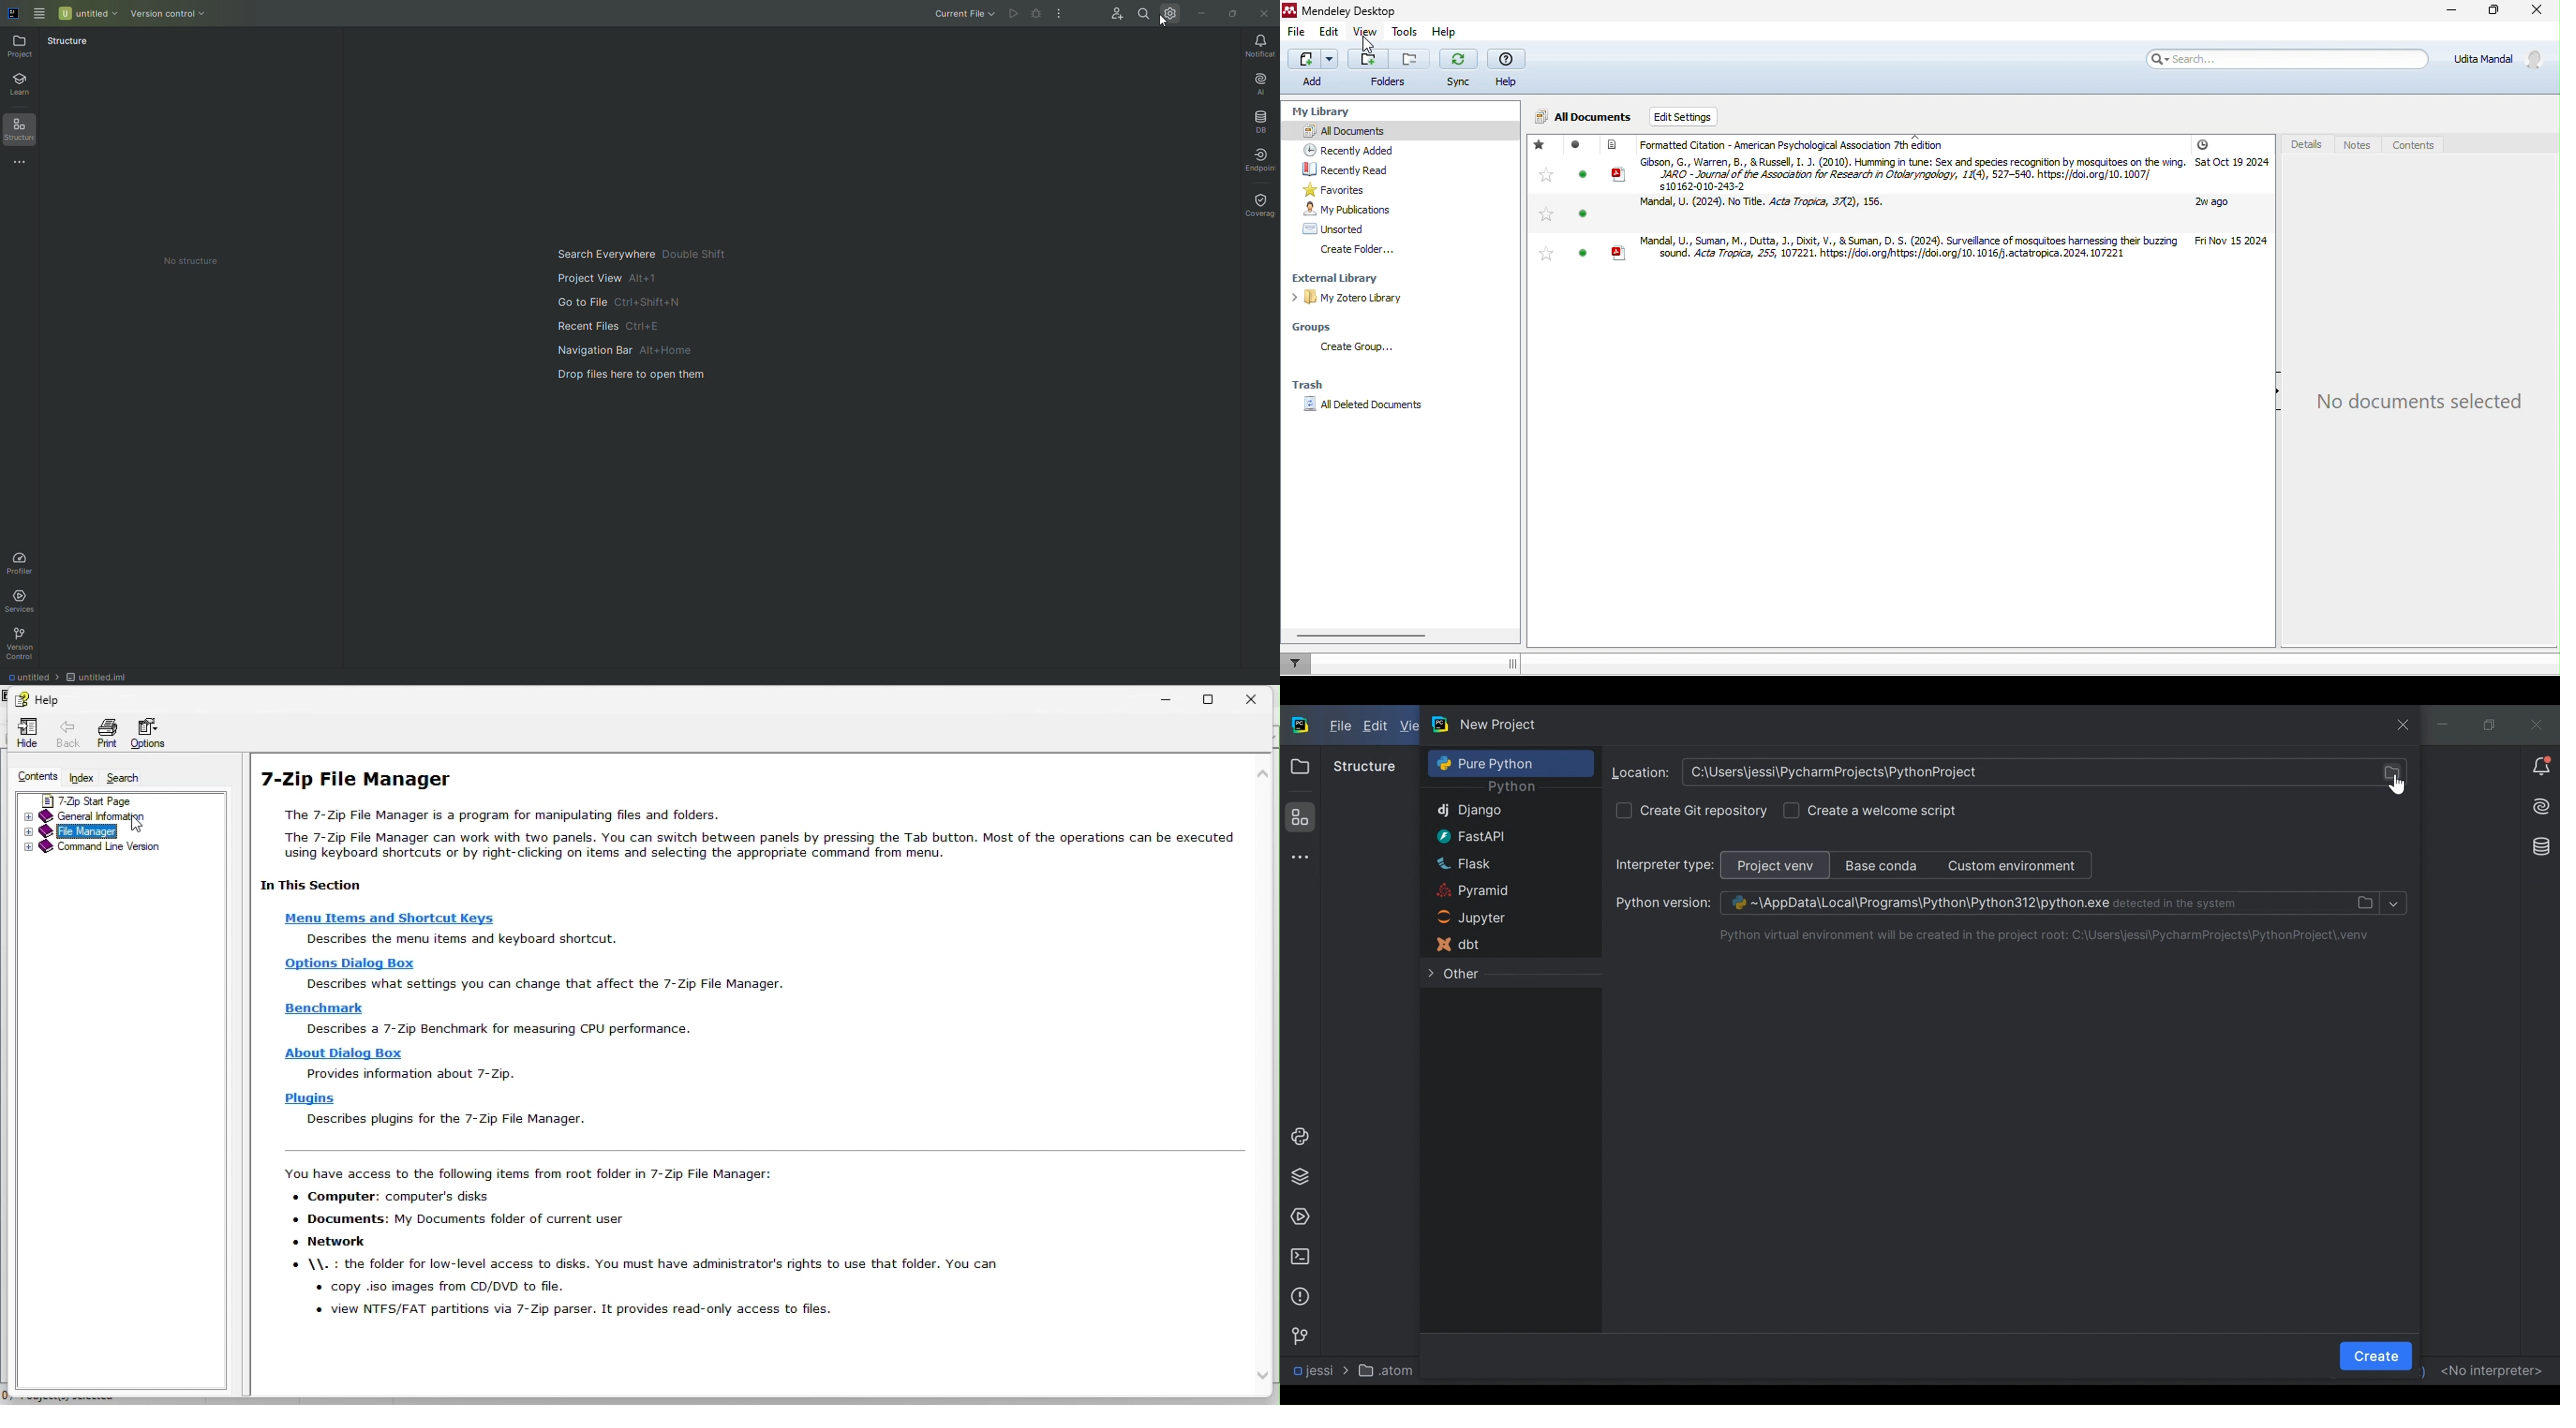 This screenshot has width=2576, height=1428. What do you see at coordinates (1299, 1218) in the screenshot?
I see `Services` at bounding box center [1299, 1218].